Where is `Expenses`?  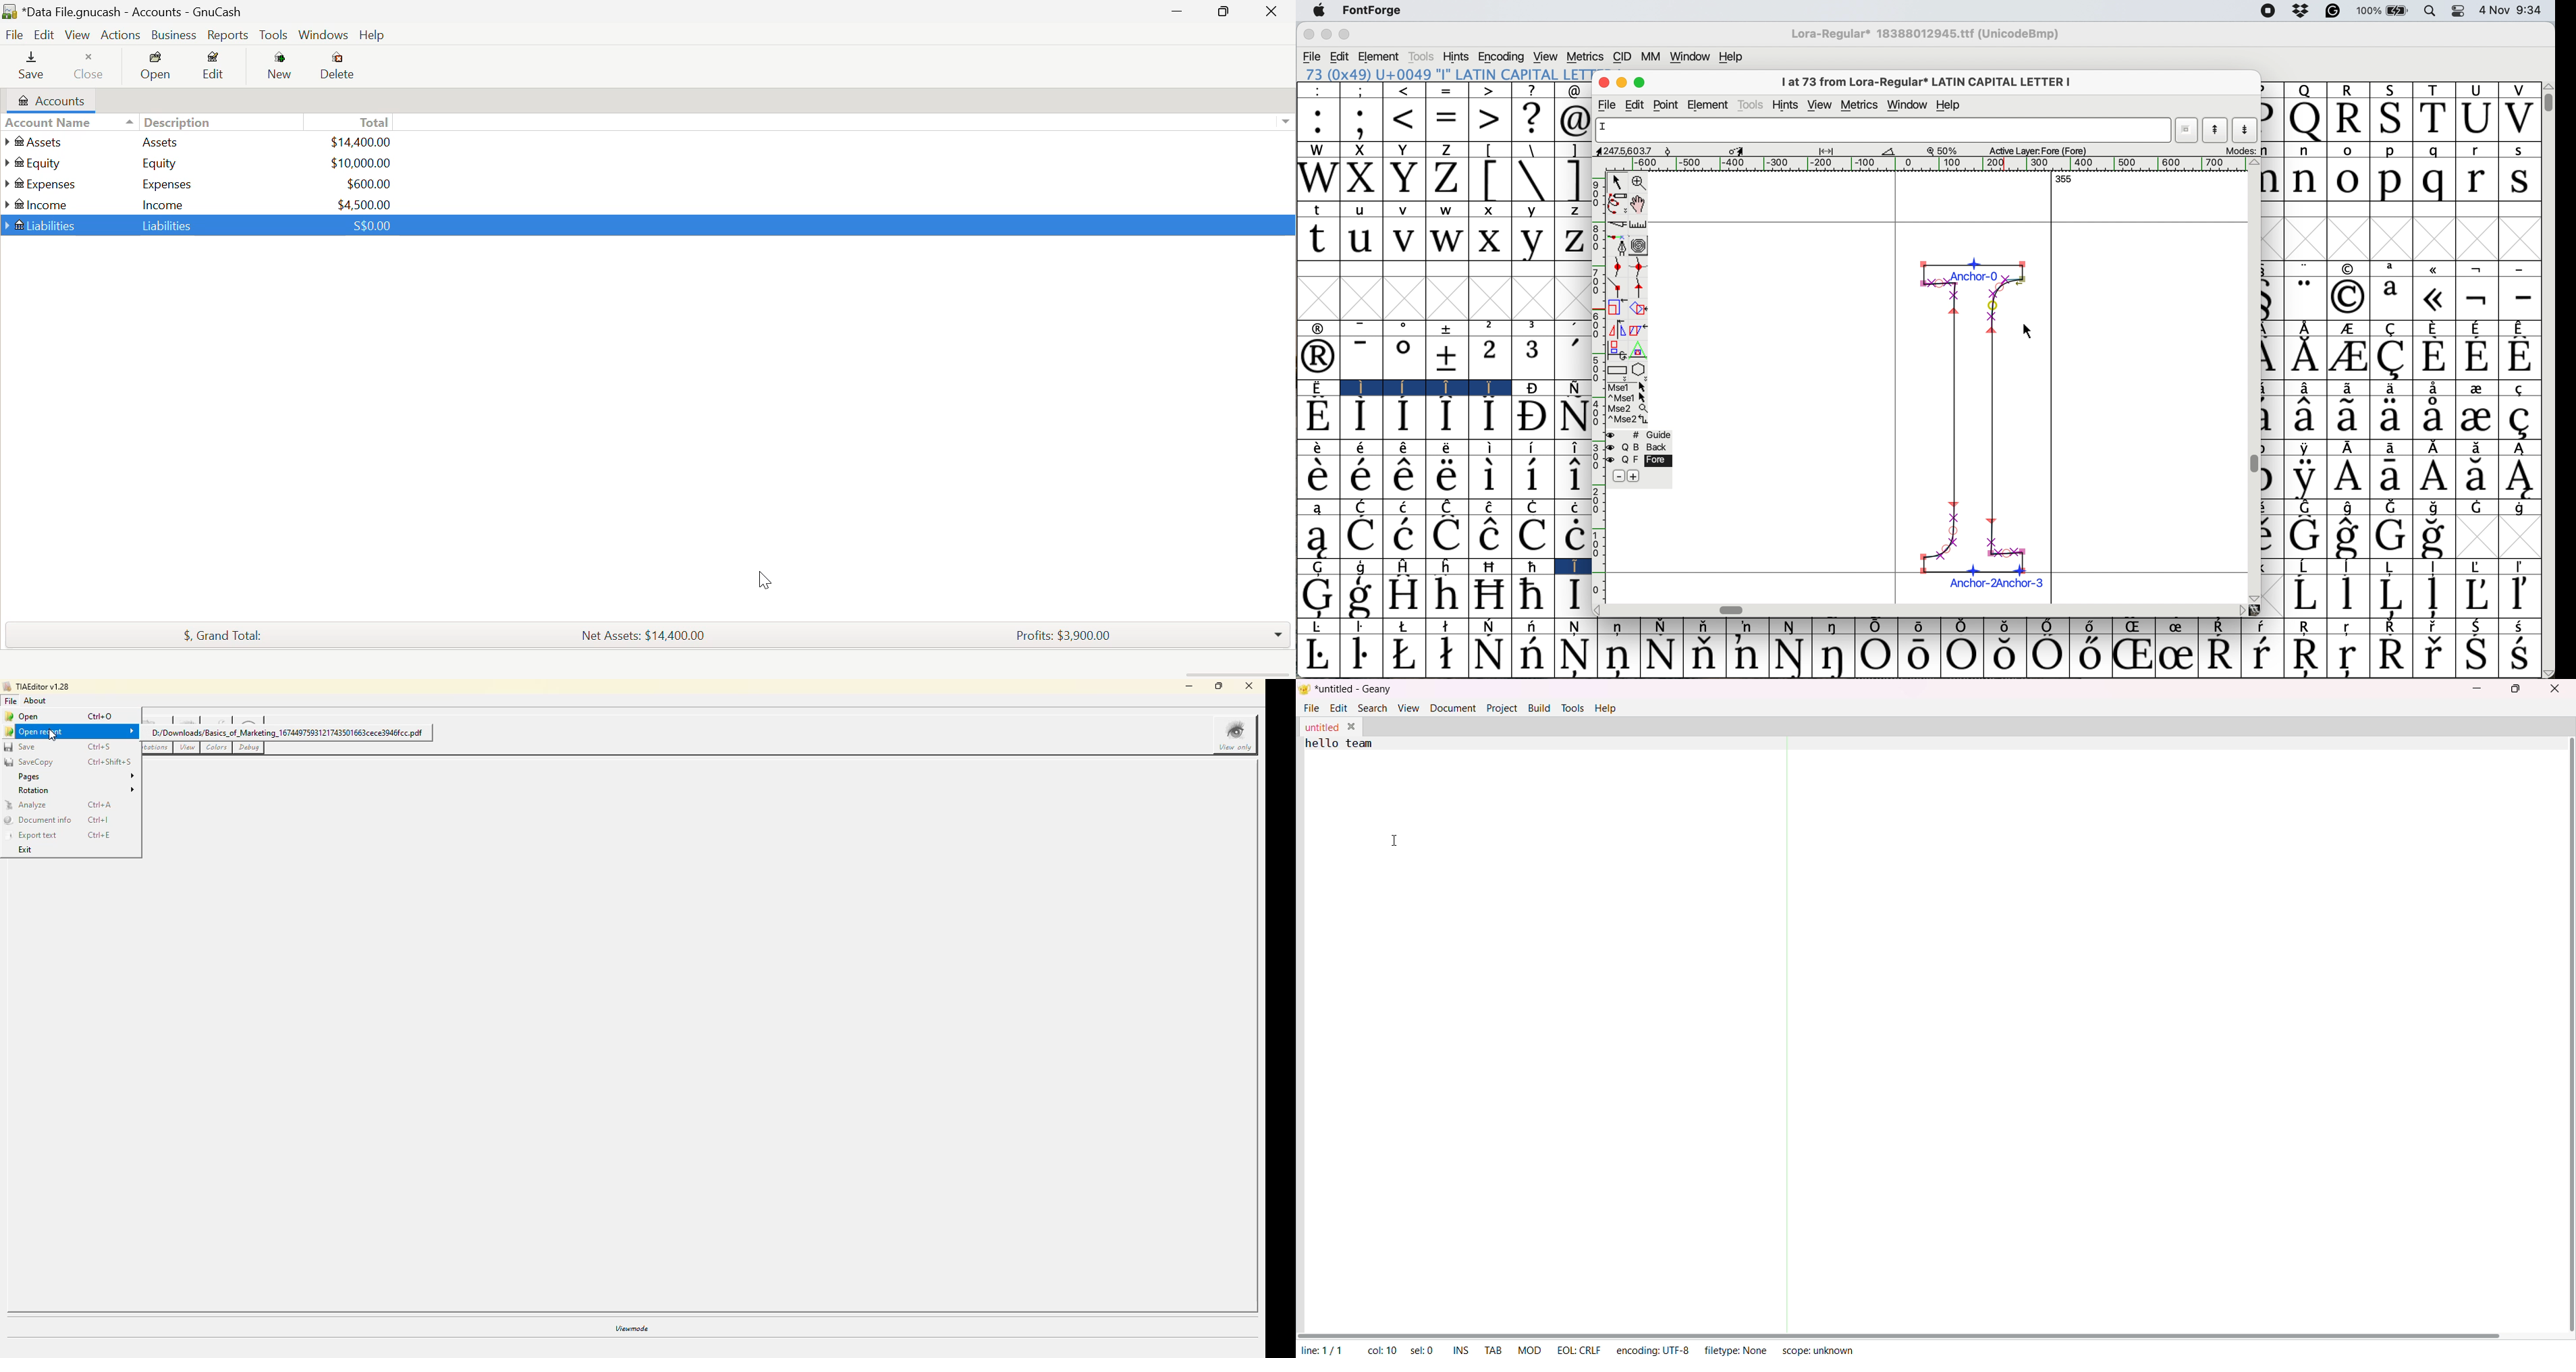 Expenses is located at coordinates (167, 184).